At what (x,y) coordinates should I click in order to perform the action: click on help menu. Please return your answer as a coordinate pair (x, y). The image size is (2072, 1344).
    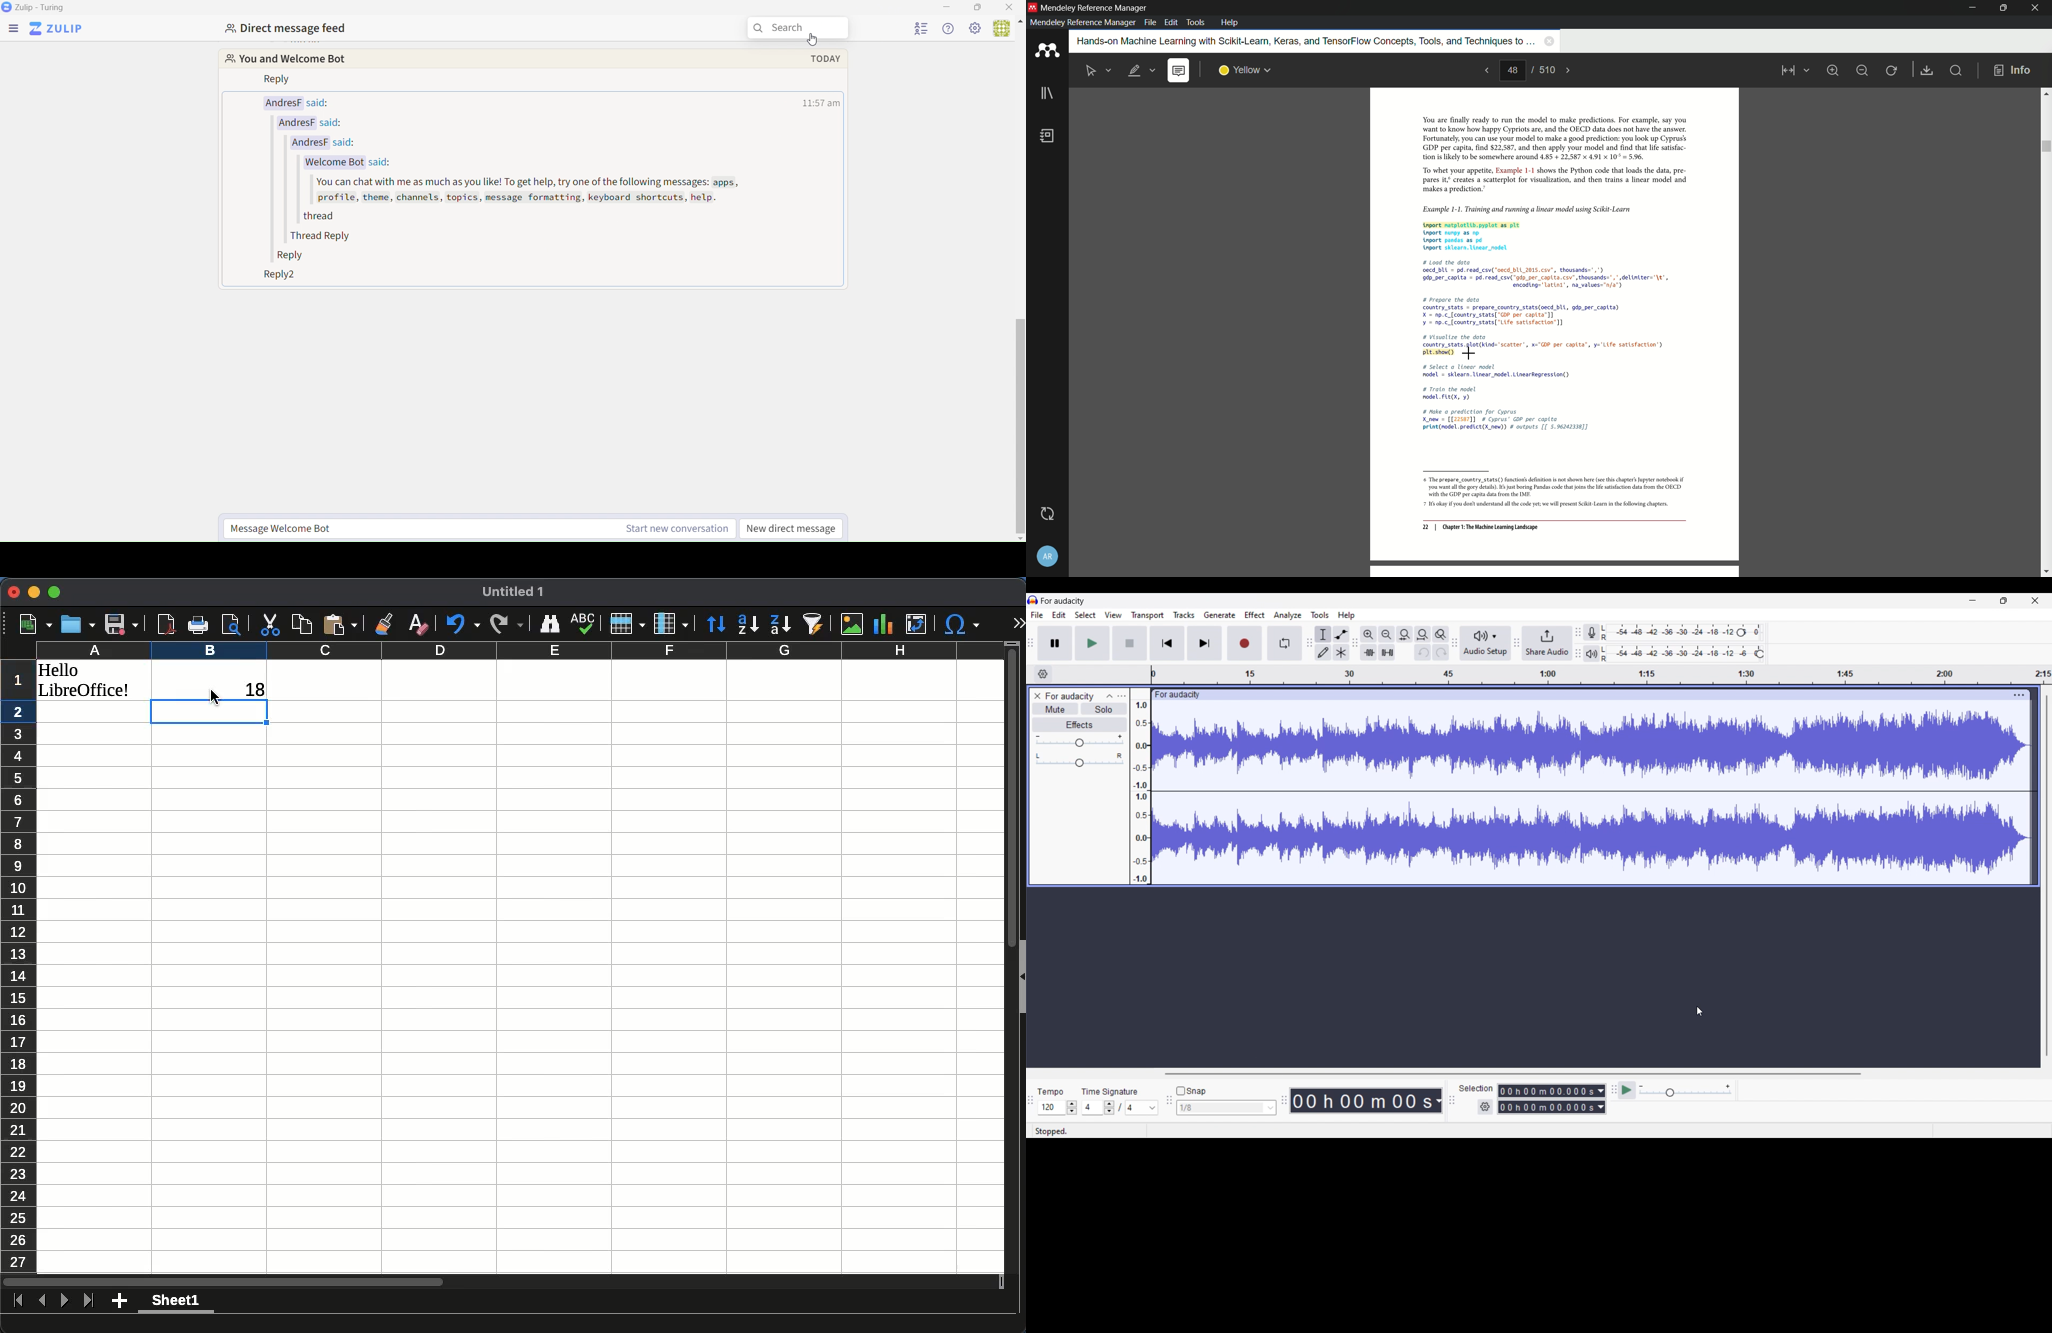
    Looking at the image, I should click on (1230, 22).